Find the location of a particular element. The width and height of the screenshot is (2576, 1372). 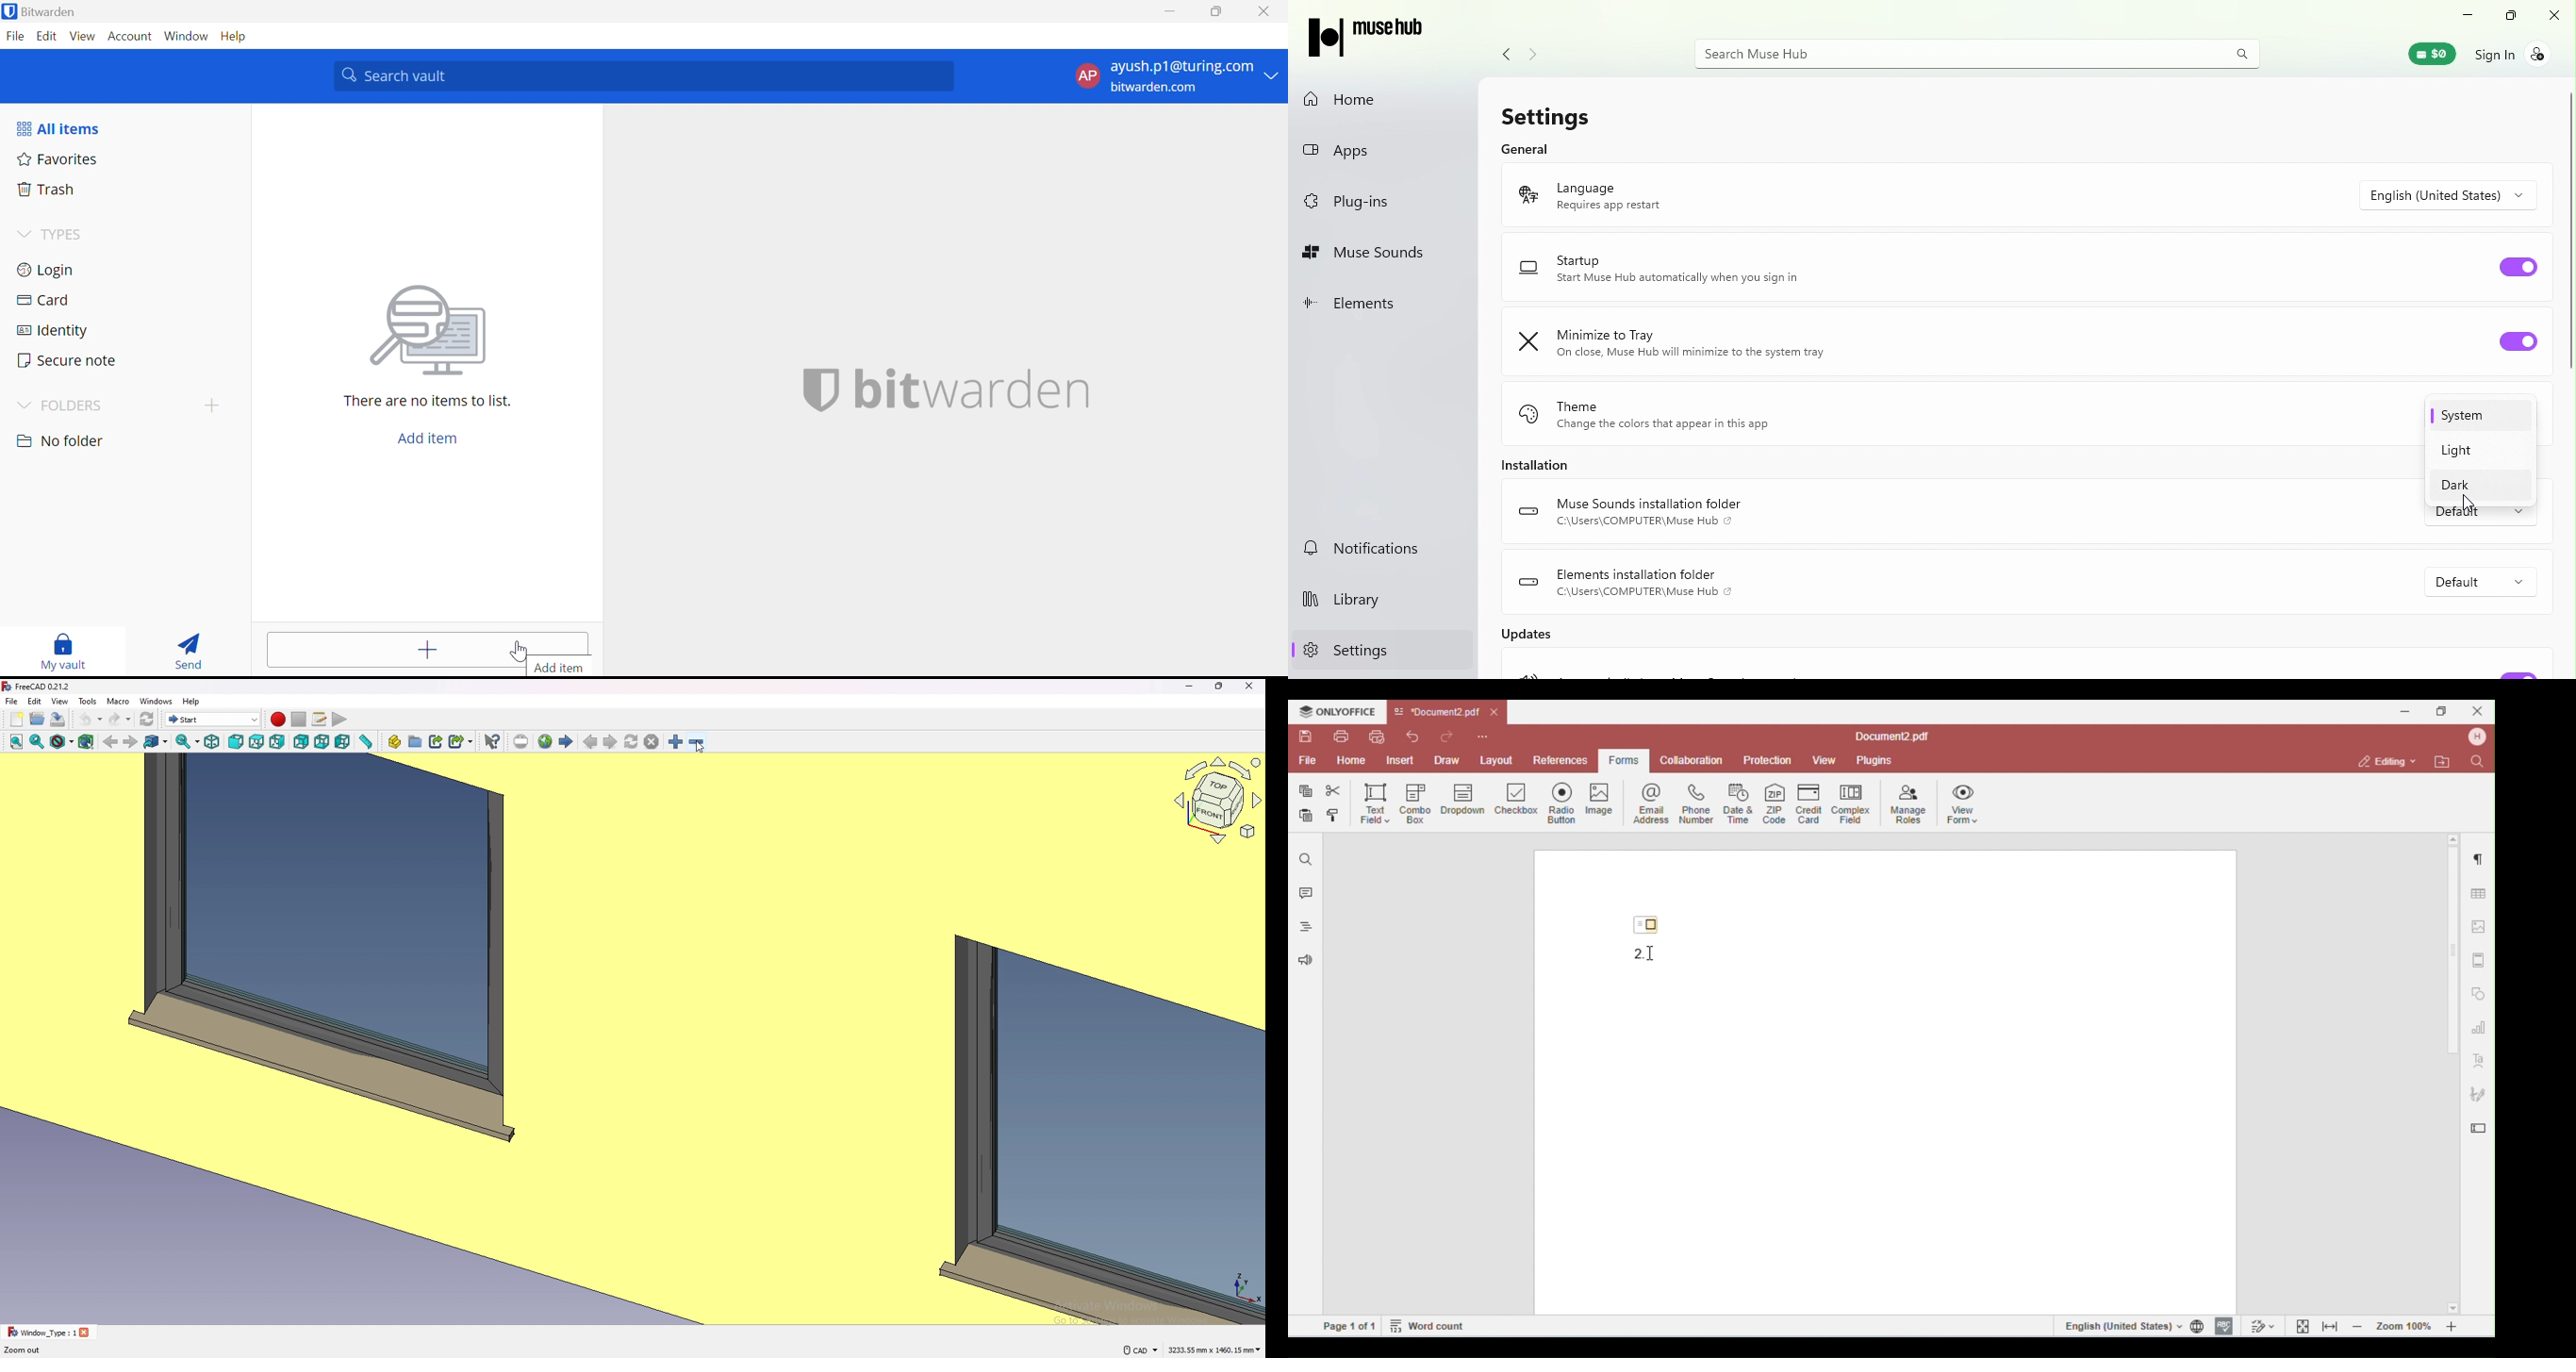

Muse wallet is located at coordinates (2434, 53).